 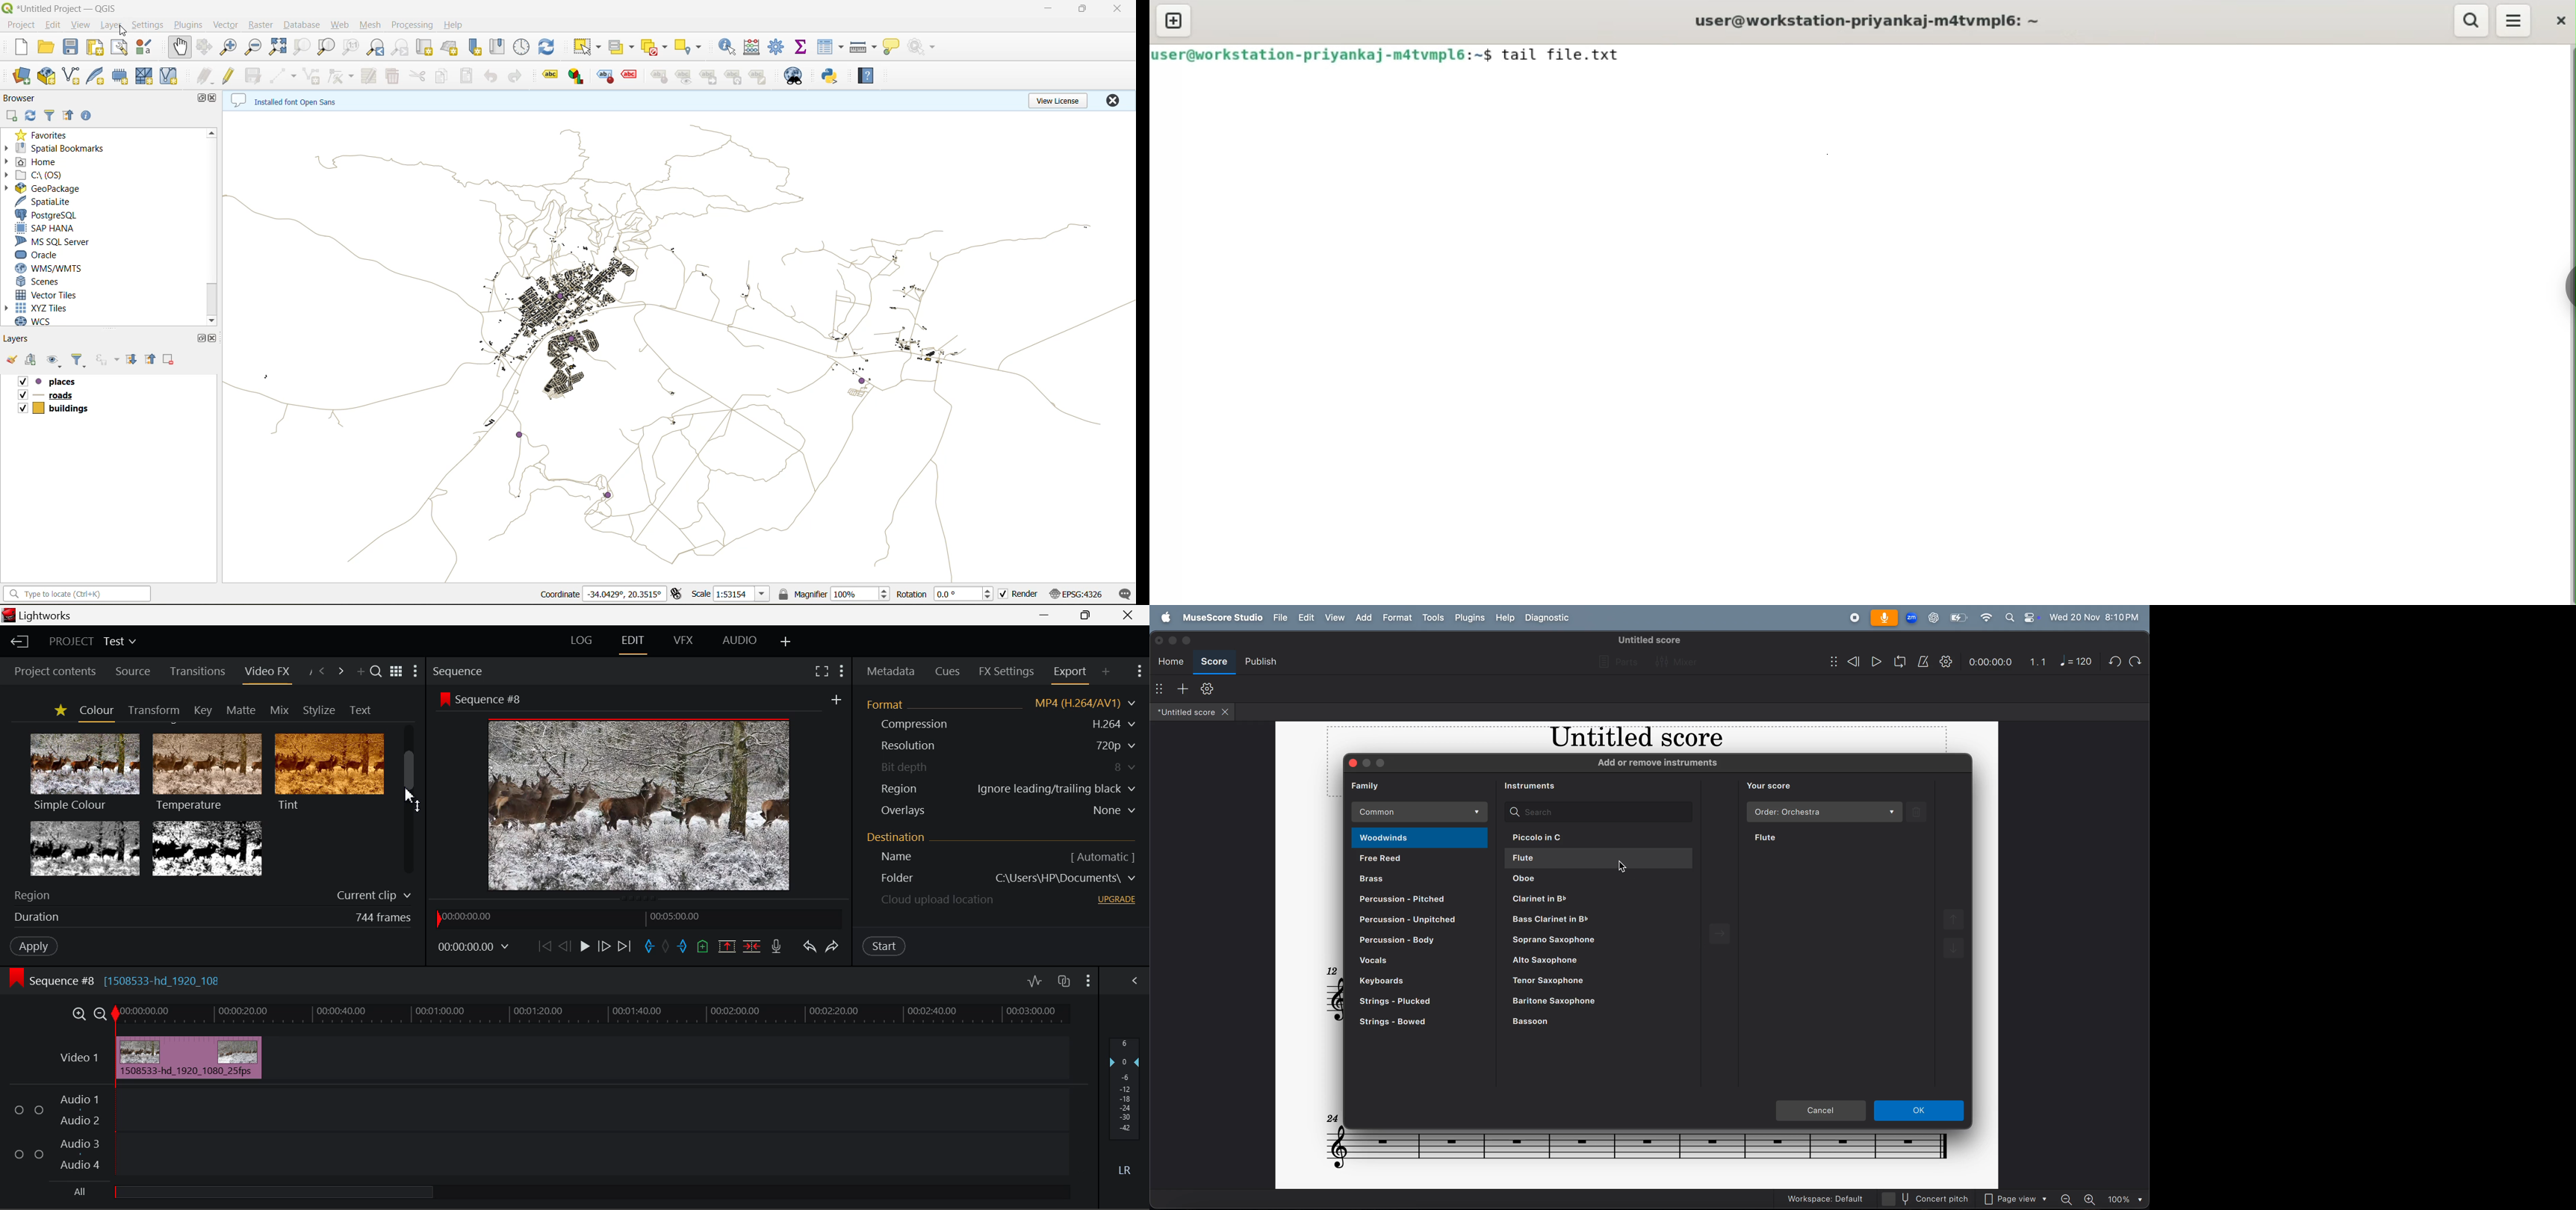 What do you see at coordinates (1413, 962) in the screenshot?
I see `vocals` at bounding box center [1413, 962].